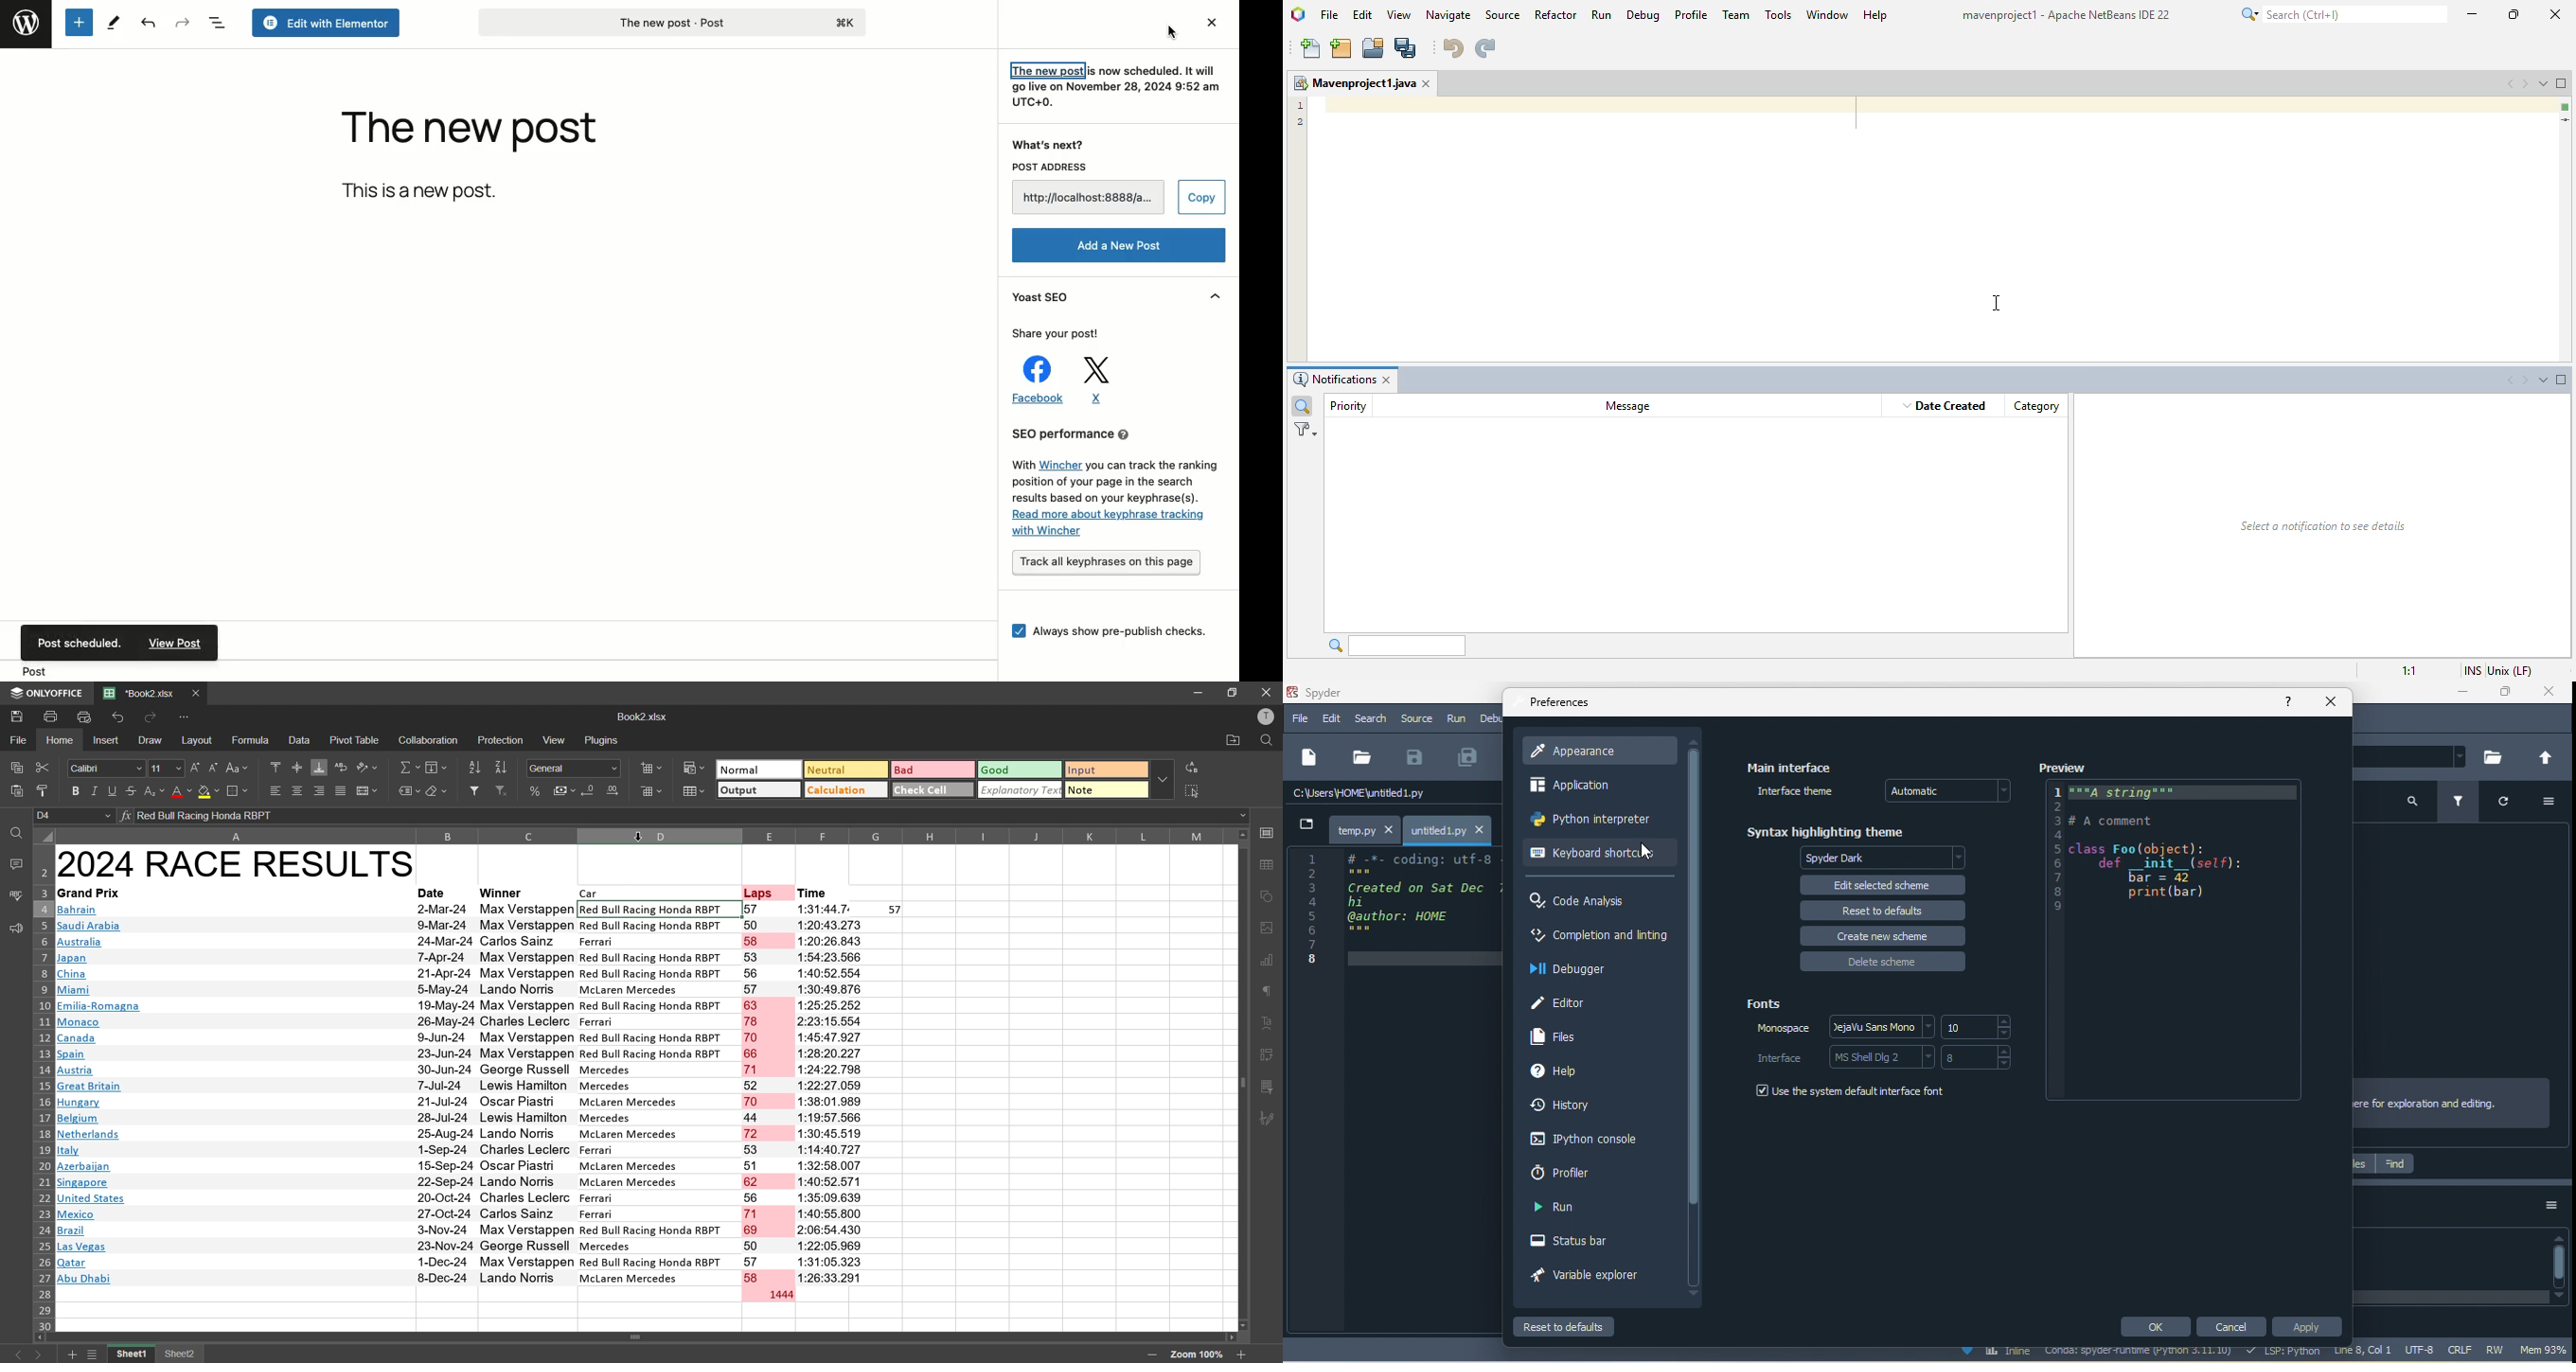 The width and height of the screenshot is (2576, 1372). I want to click on maximize, so click(2506, 693).